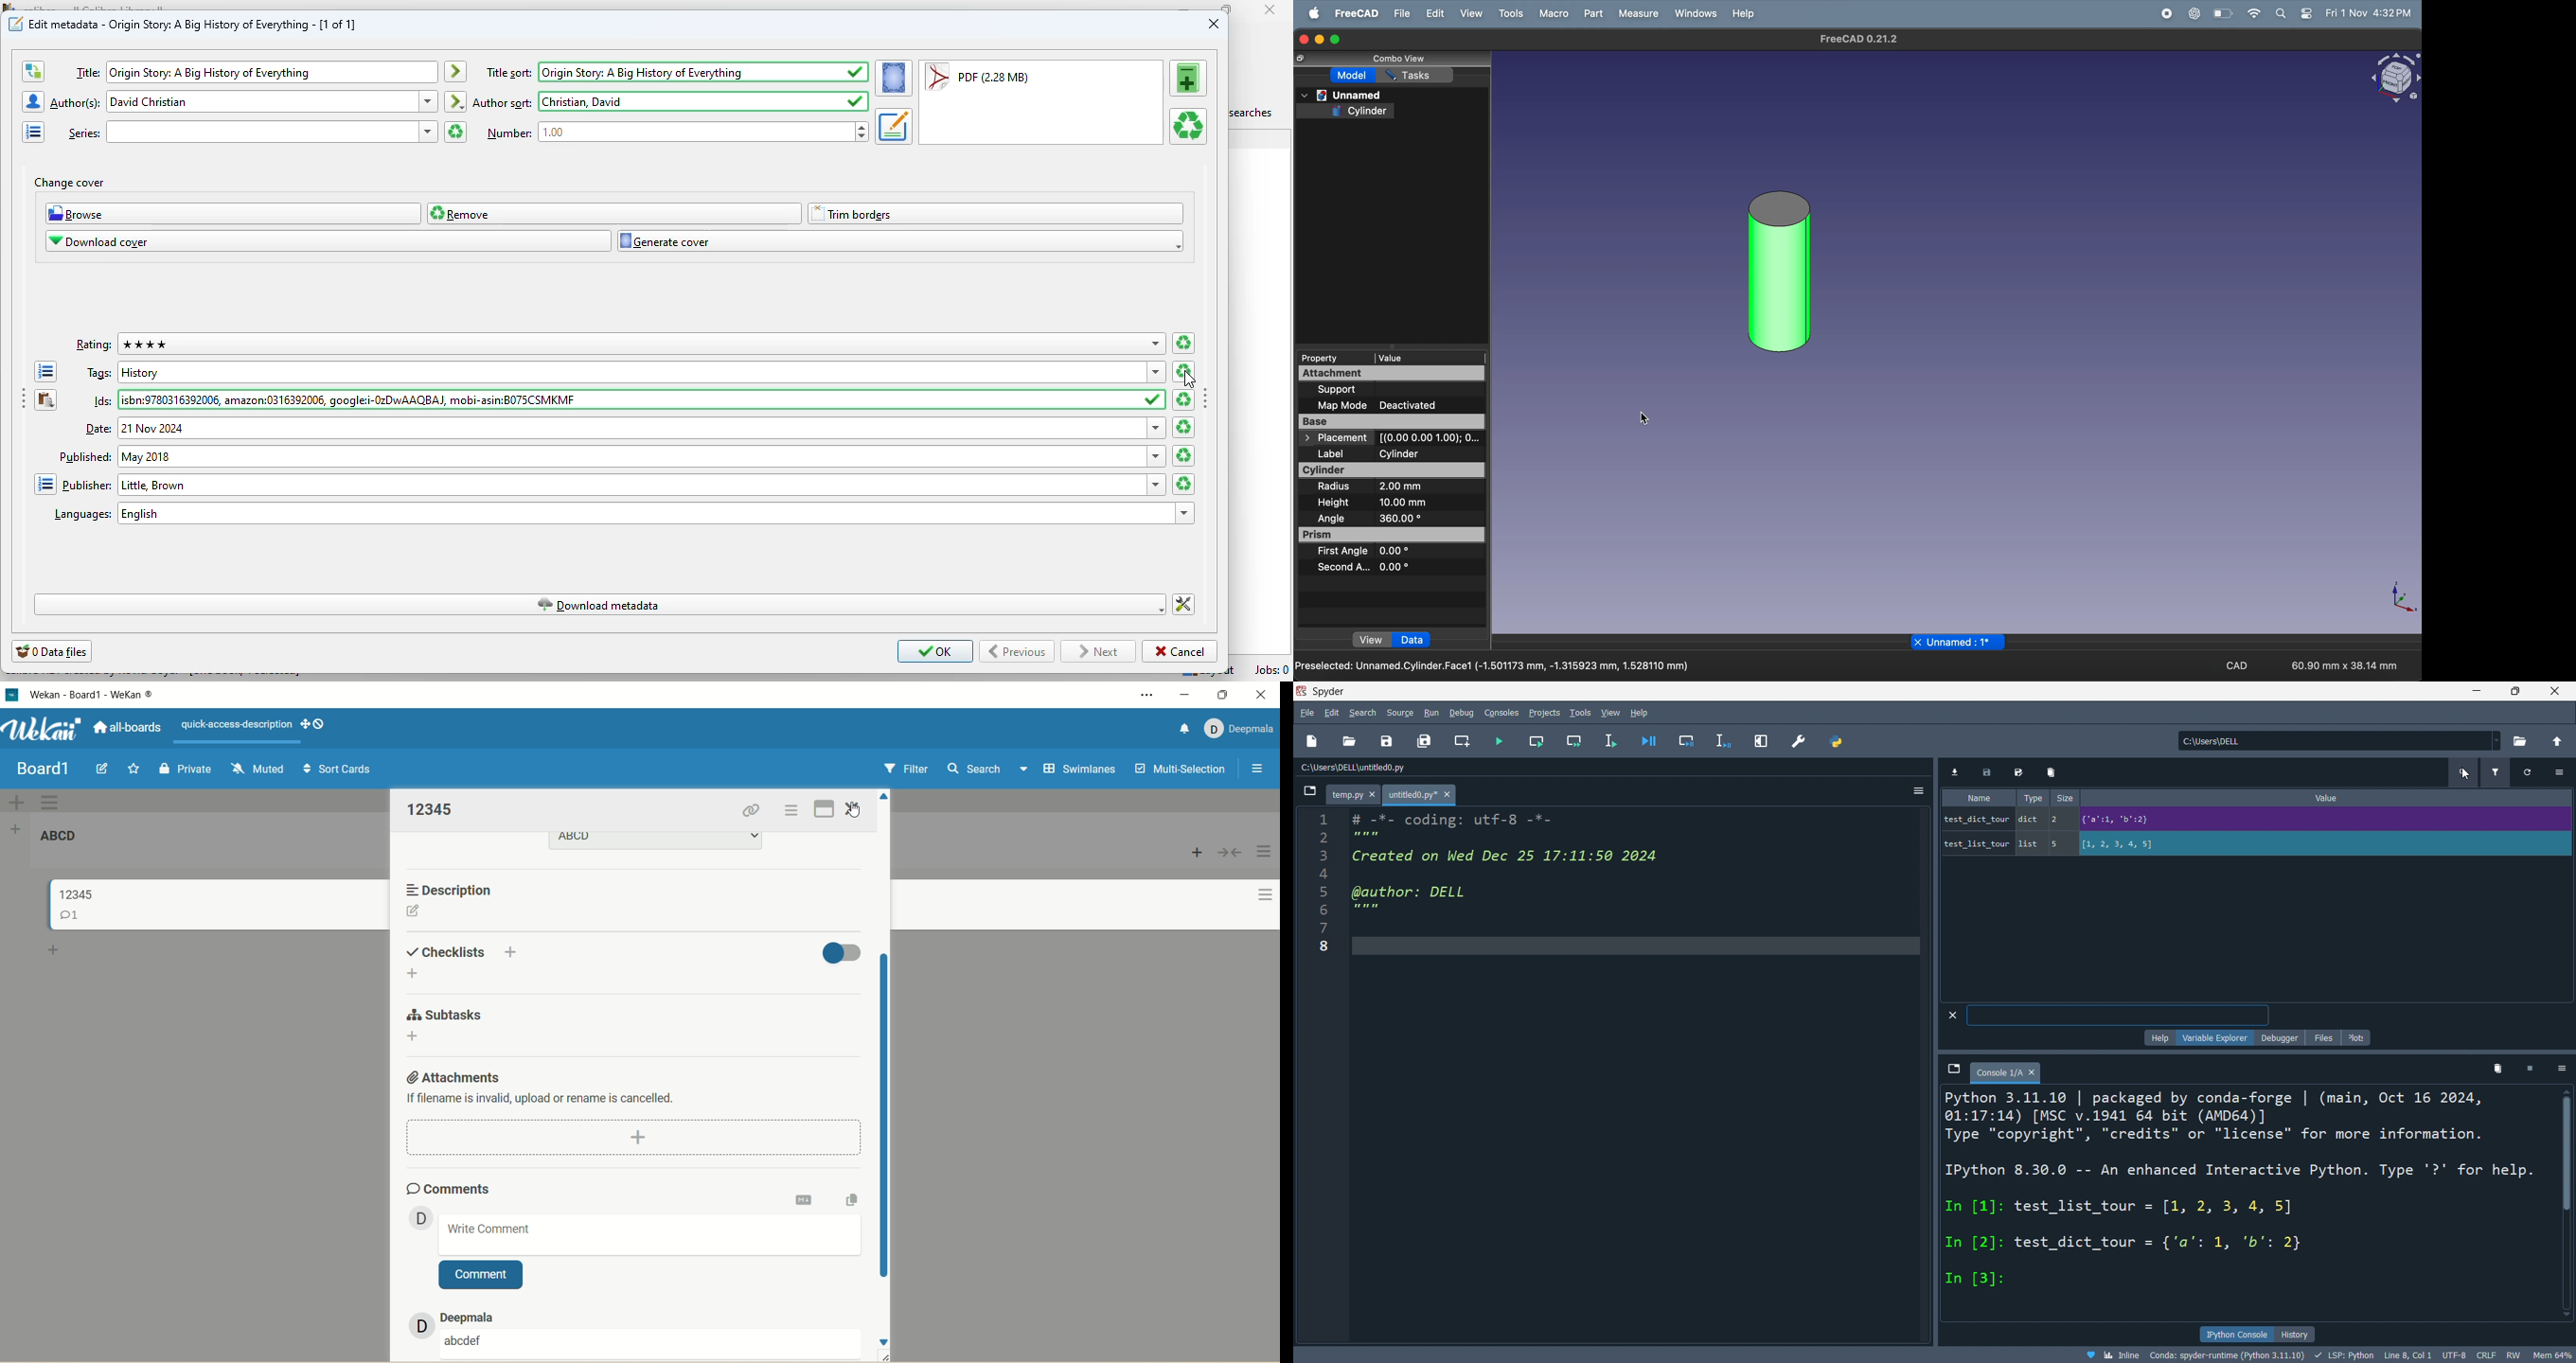 The width and height of the screenshot is (2576, 1372). I want to click on set the cover of the book from the selected format, so click(895, 78).